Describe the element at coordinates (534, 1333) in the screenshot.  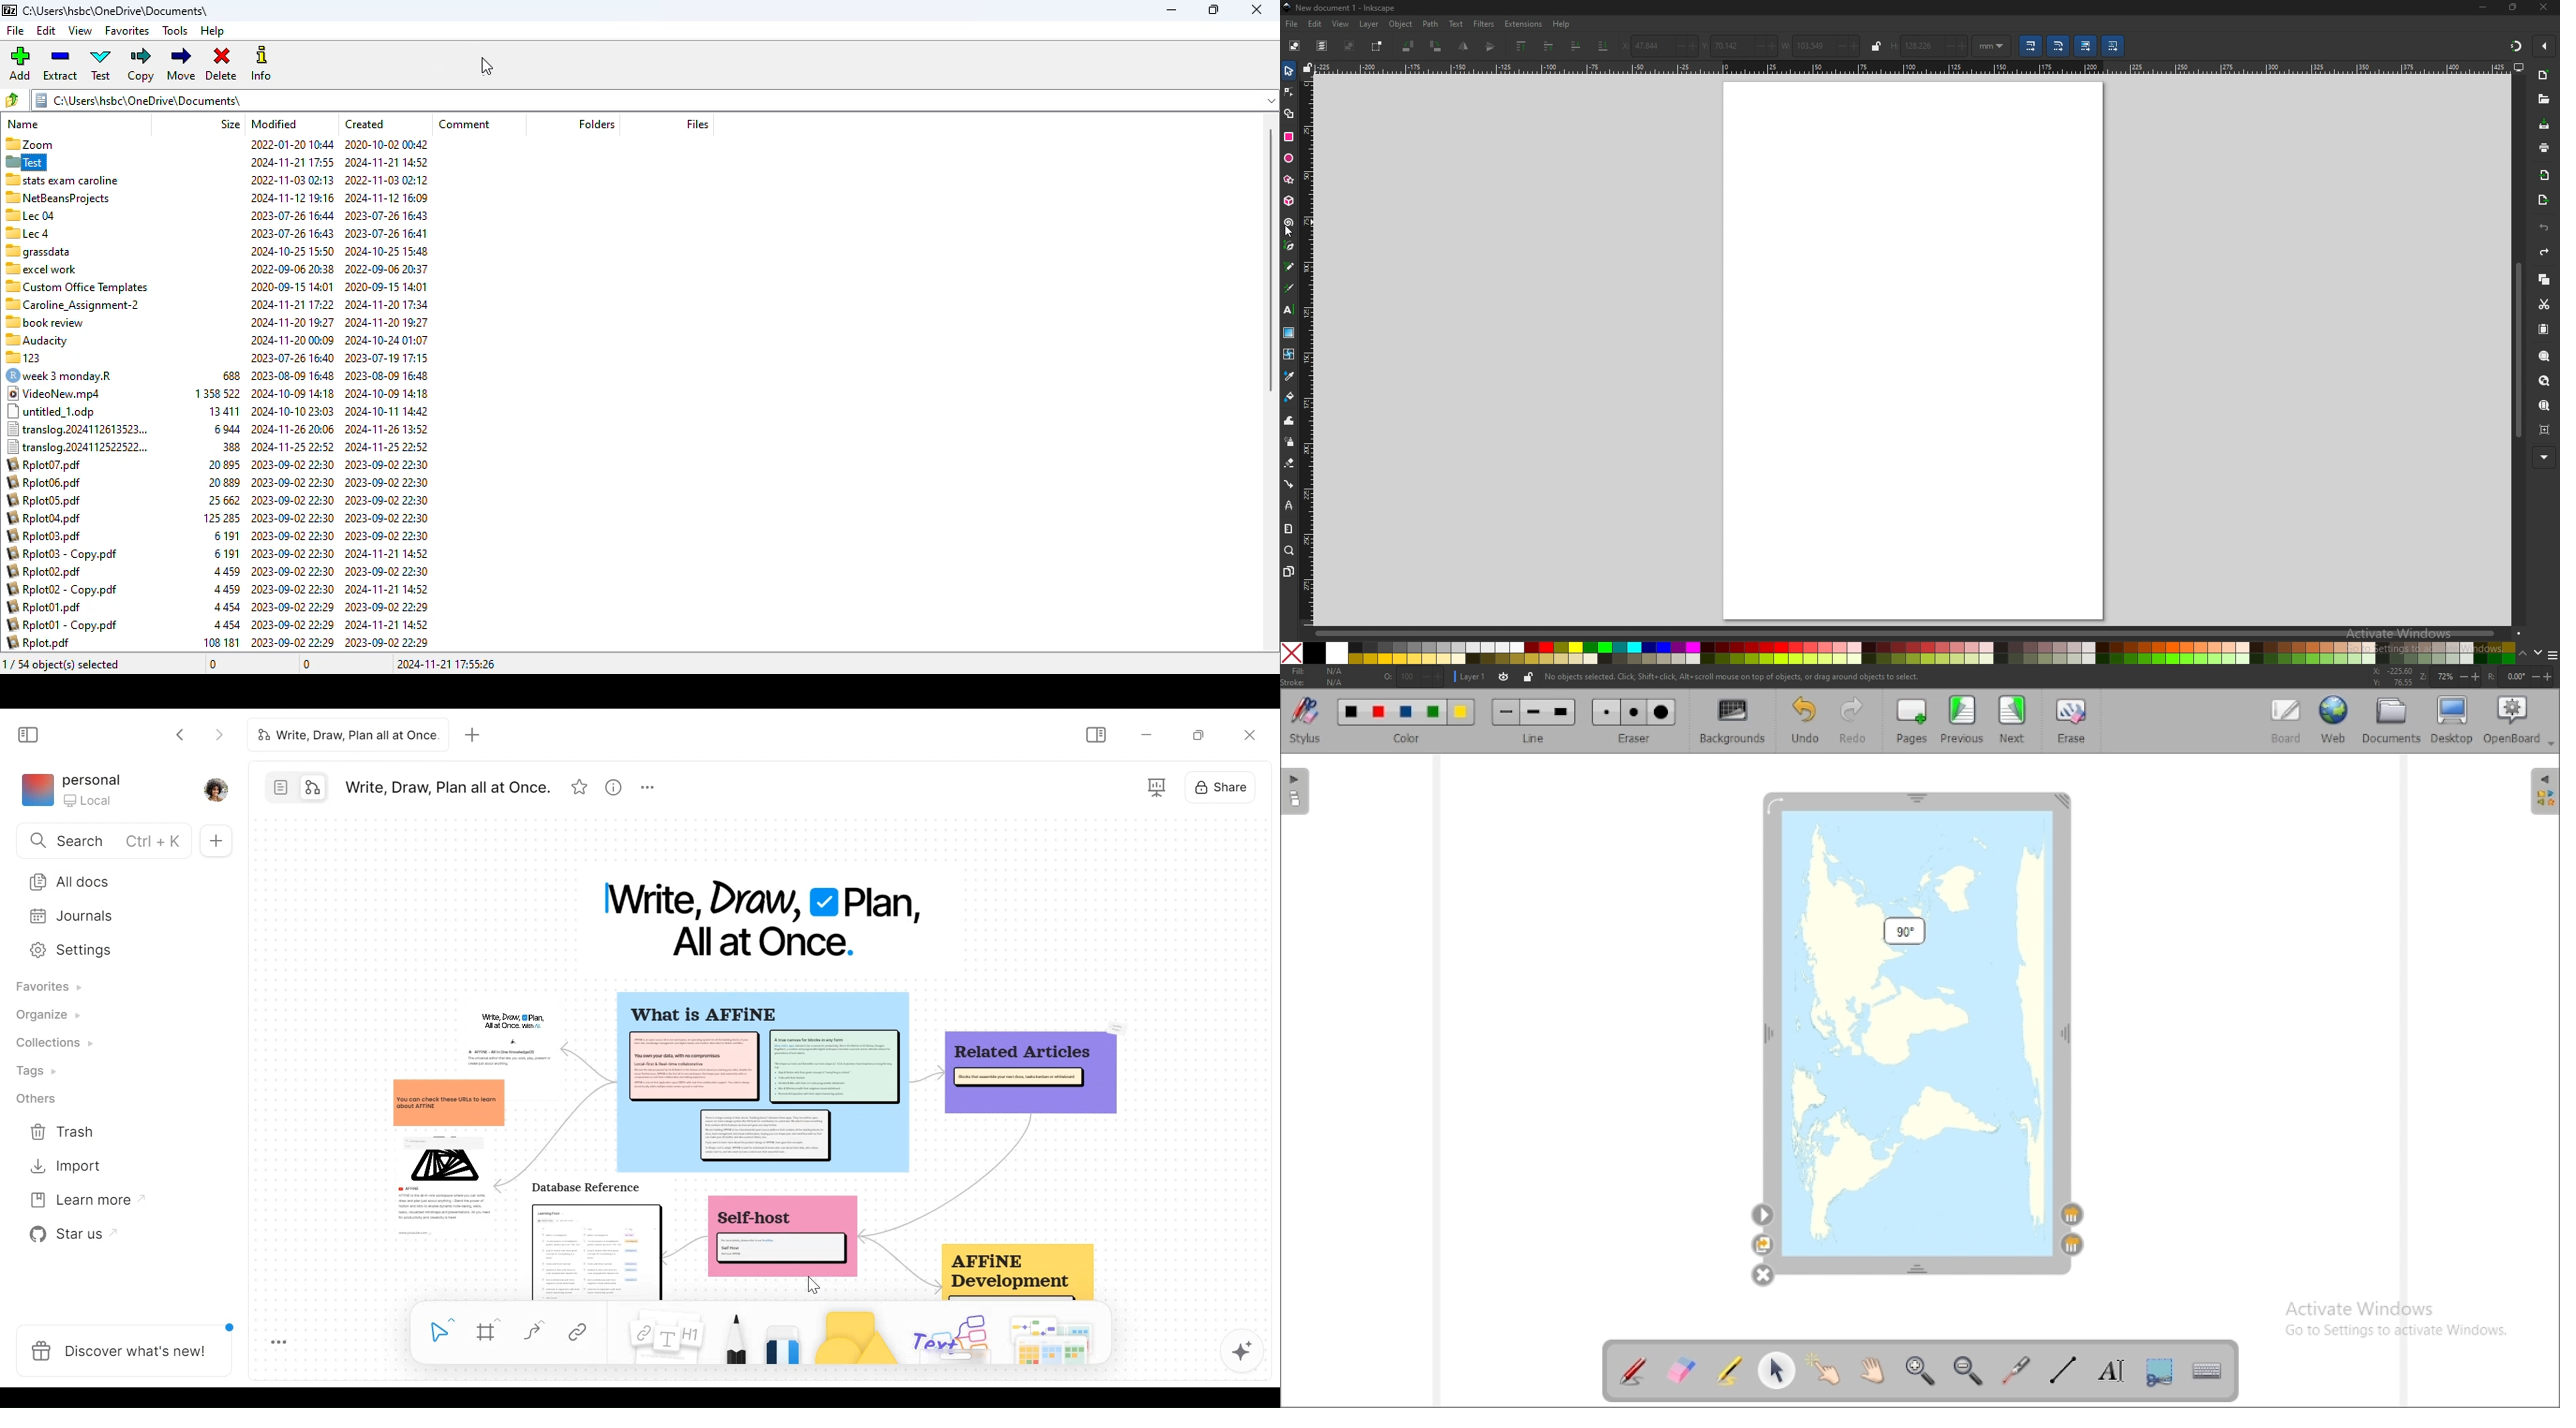
I see `Curve` at that location.